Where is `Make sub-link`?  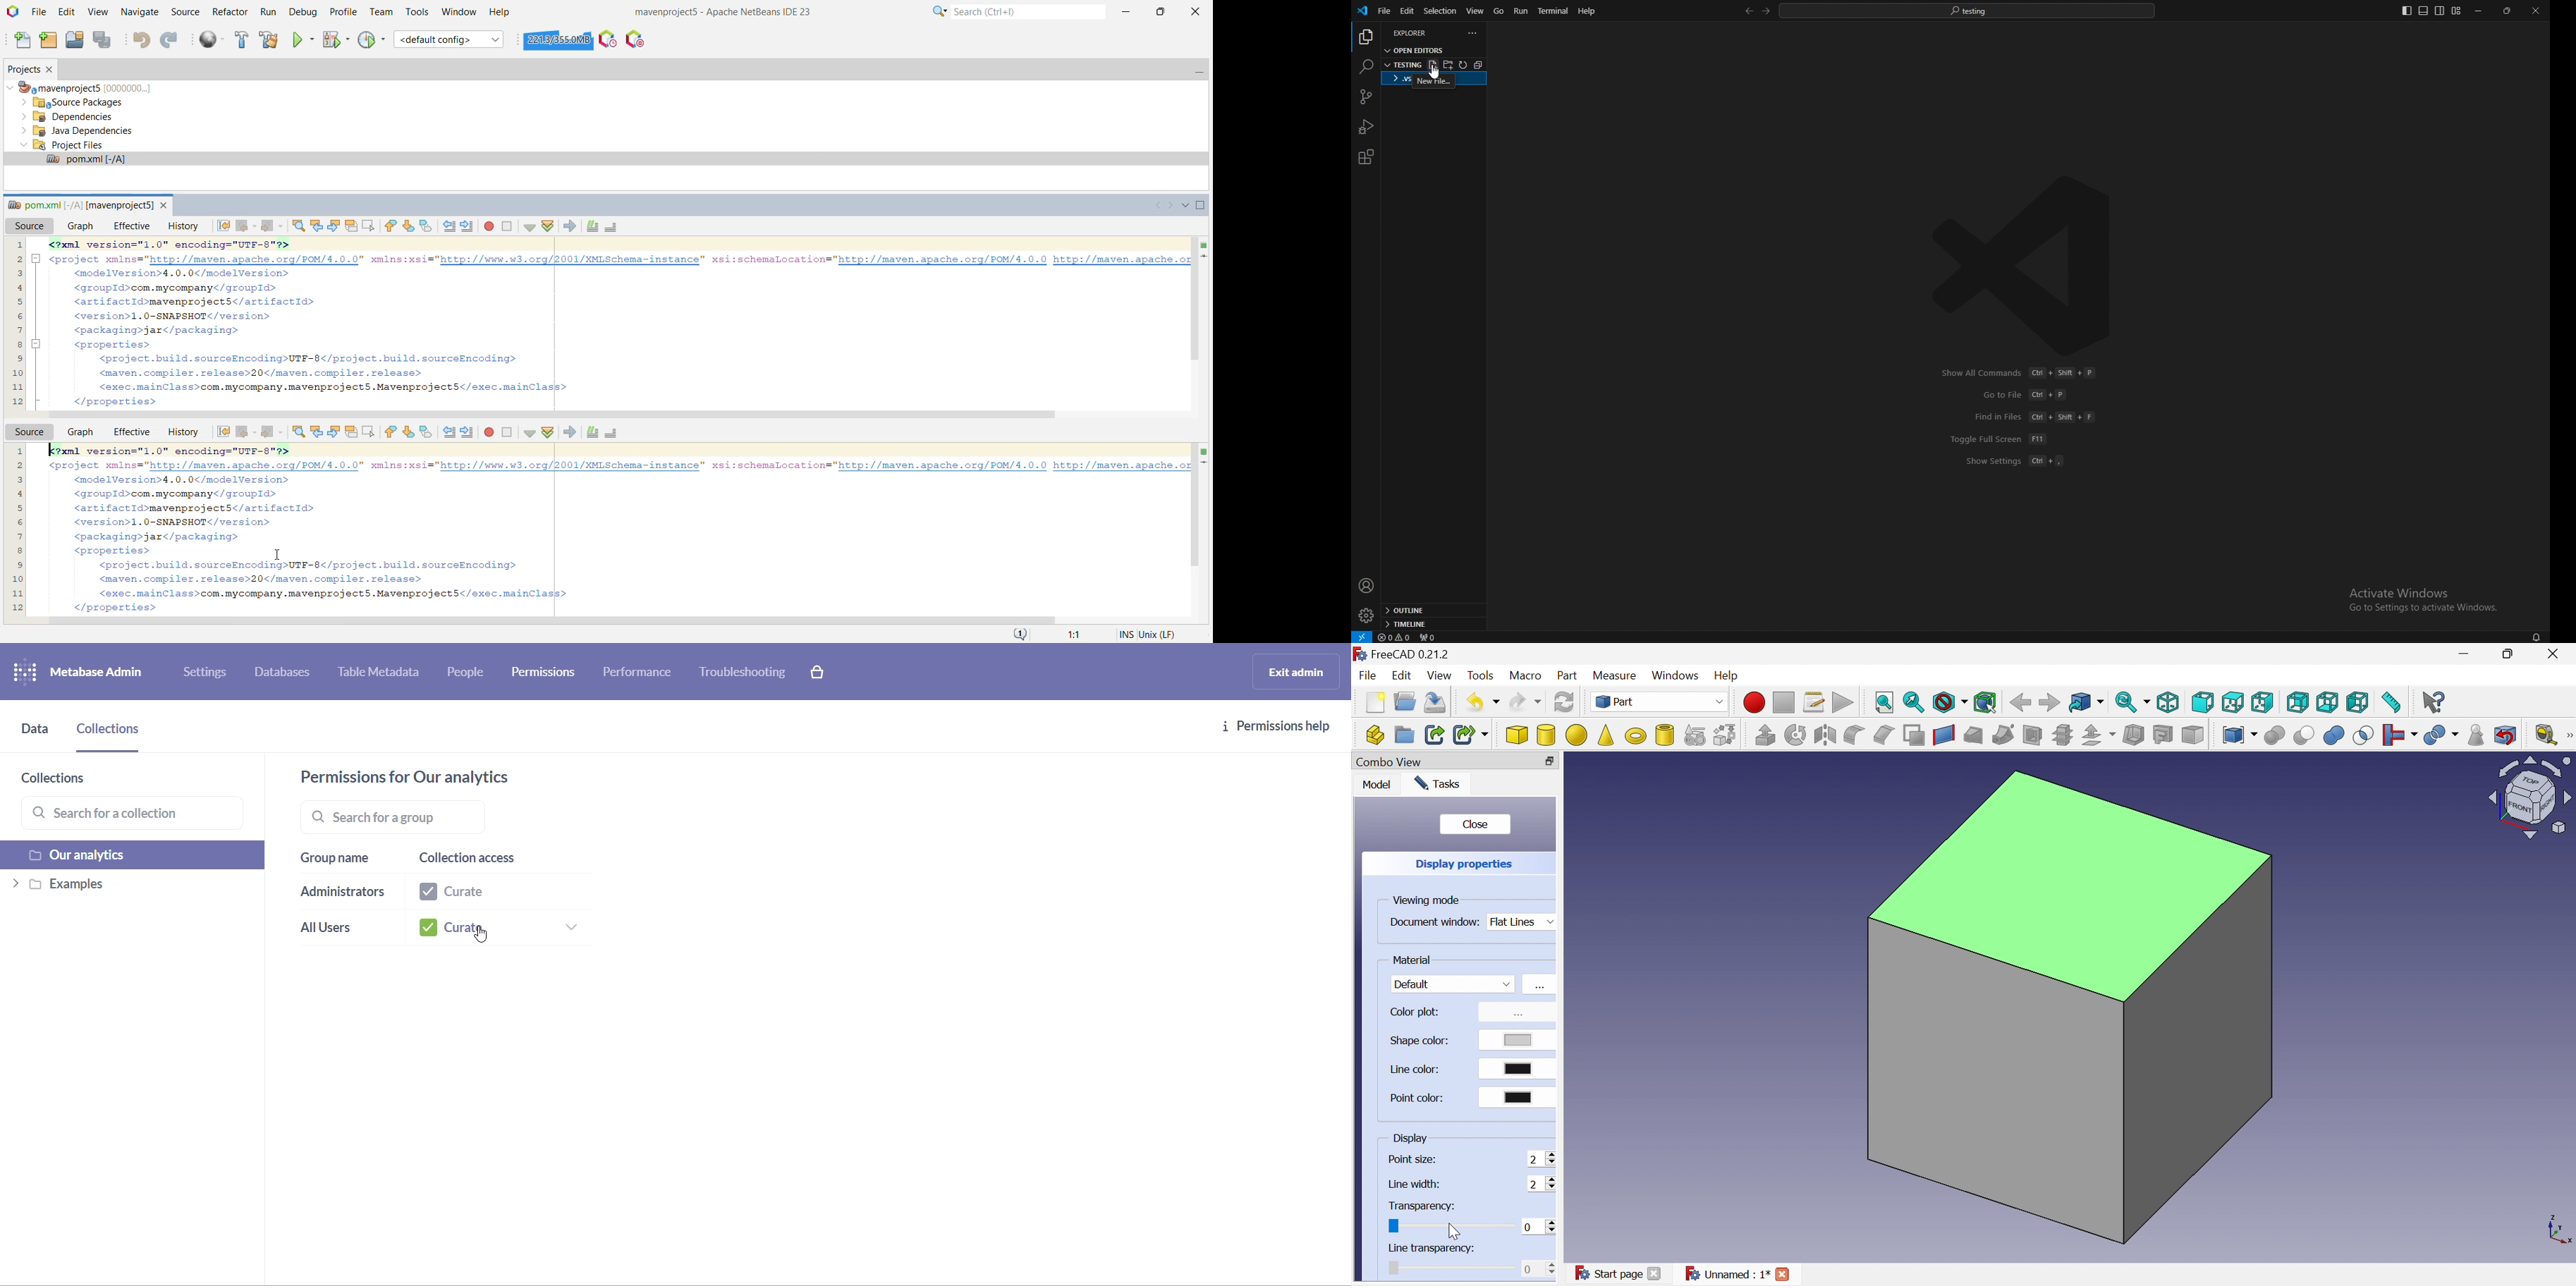
Make sub-link is located at coordinates (1472, 734).